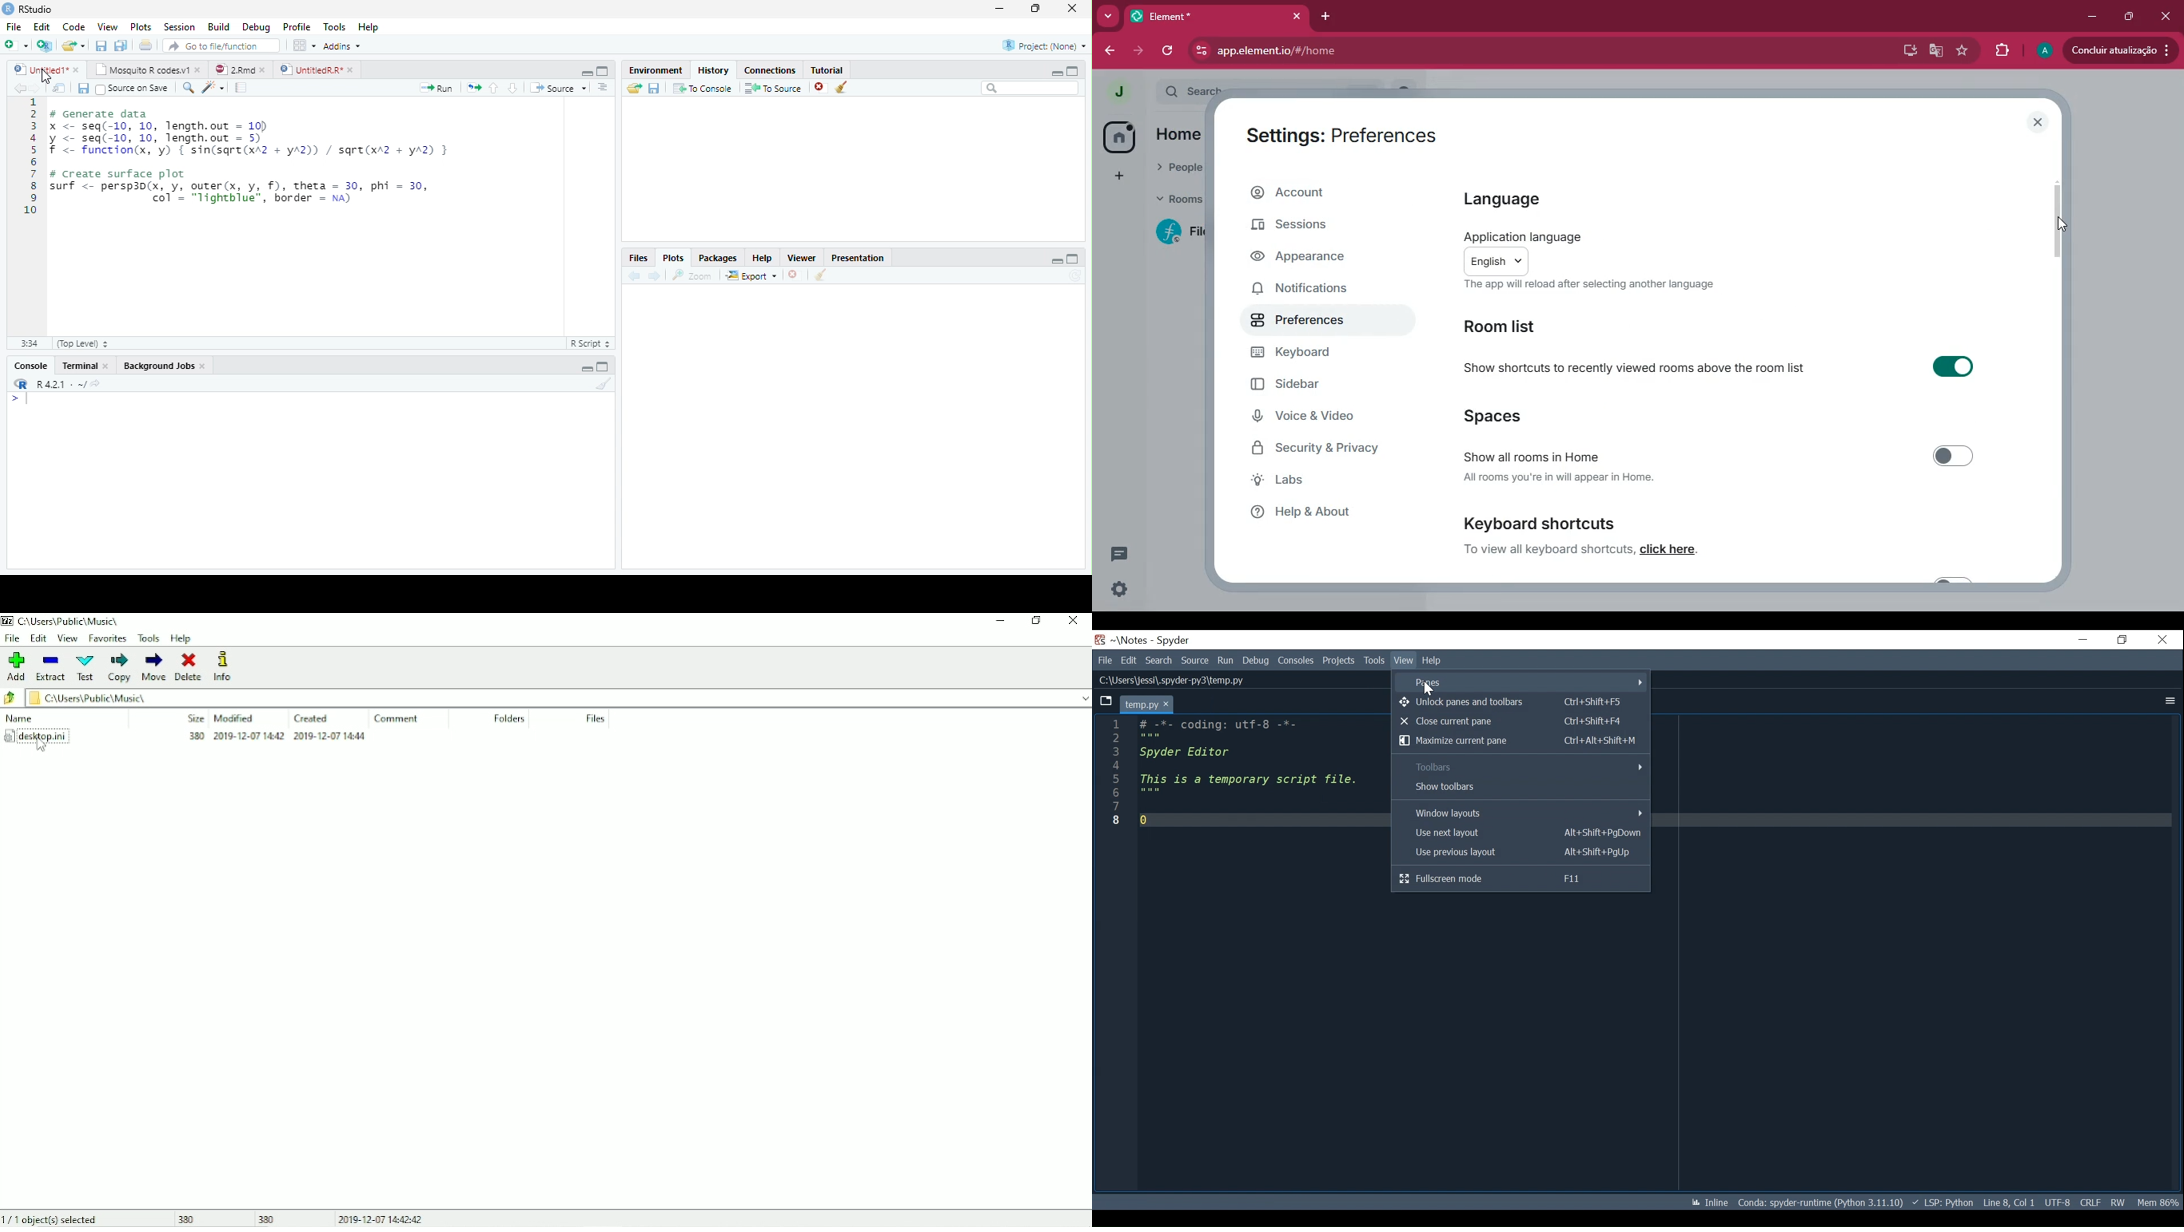  I want to click on UntitledR.R*, so click(309, 70).